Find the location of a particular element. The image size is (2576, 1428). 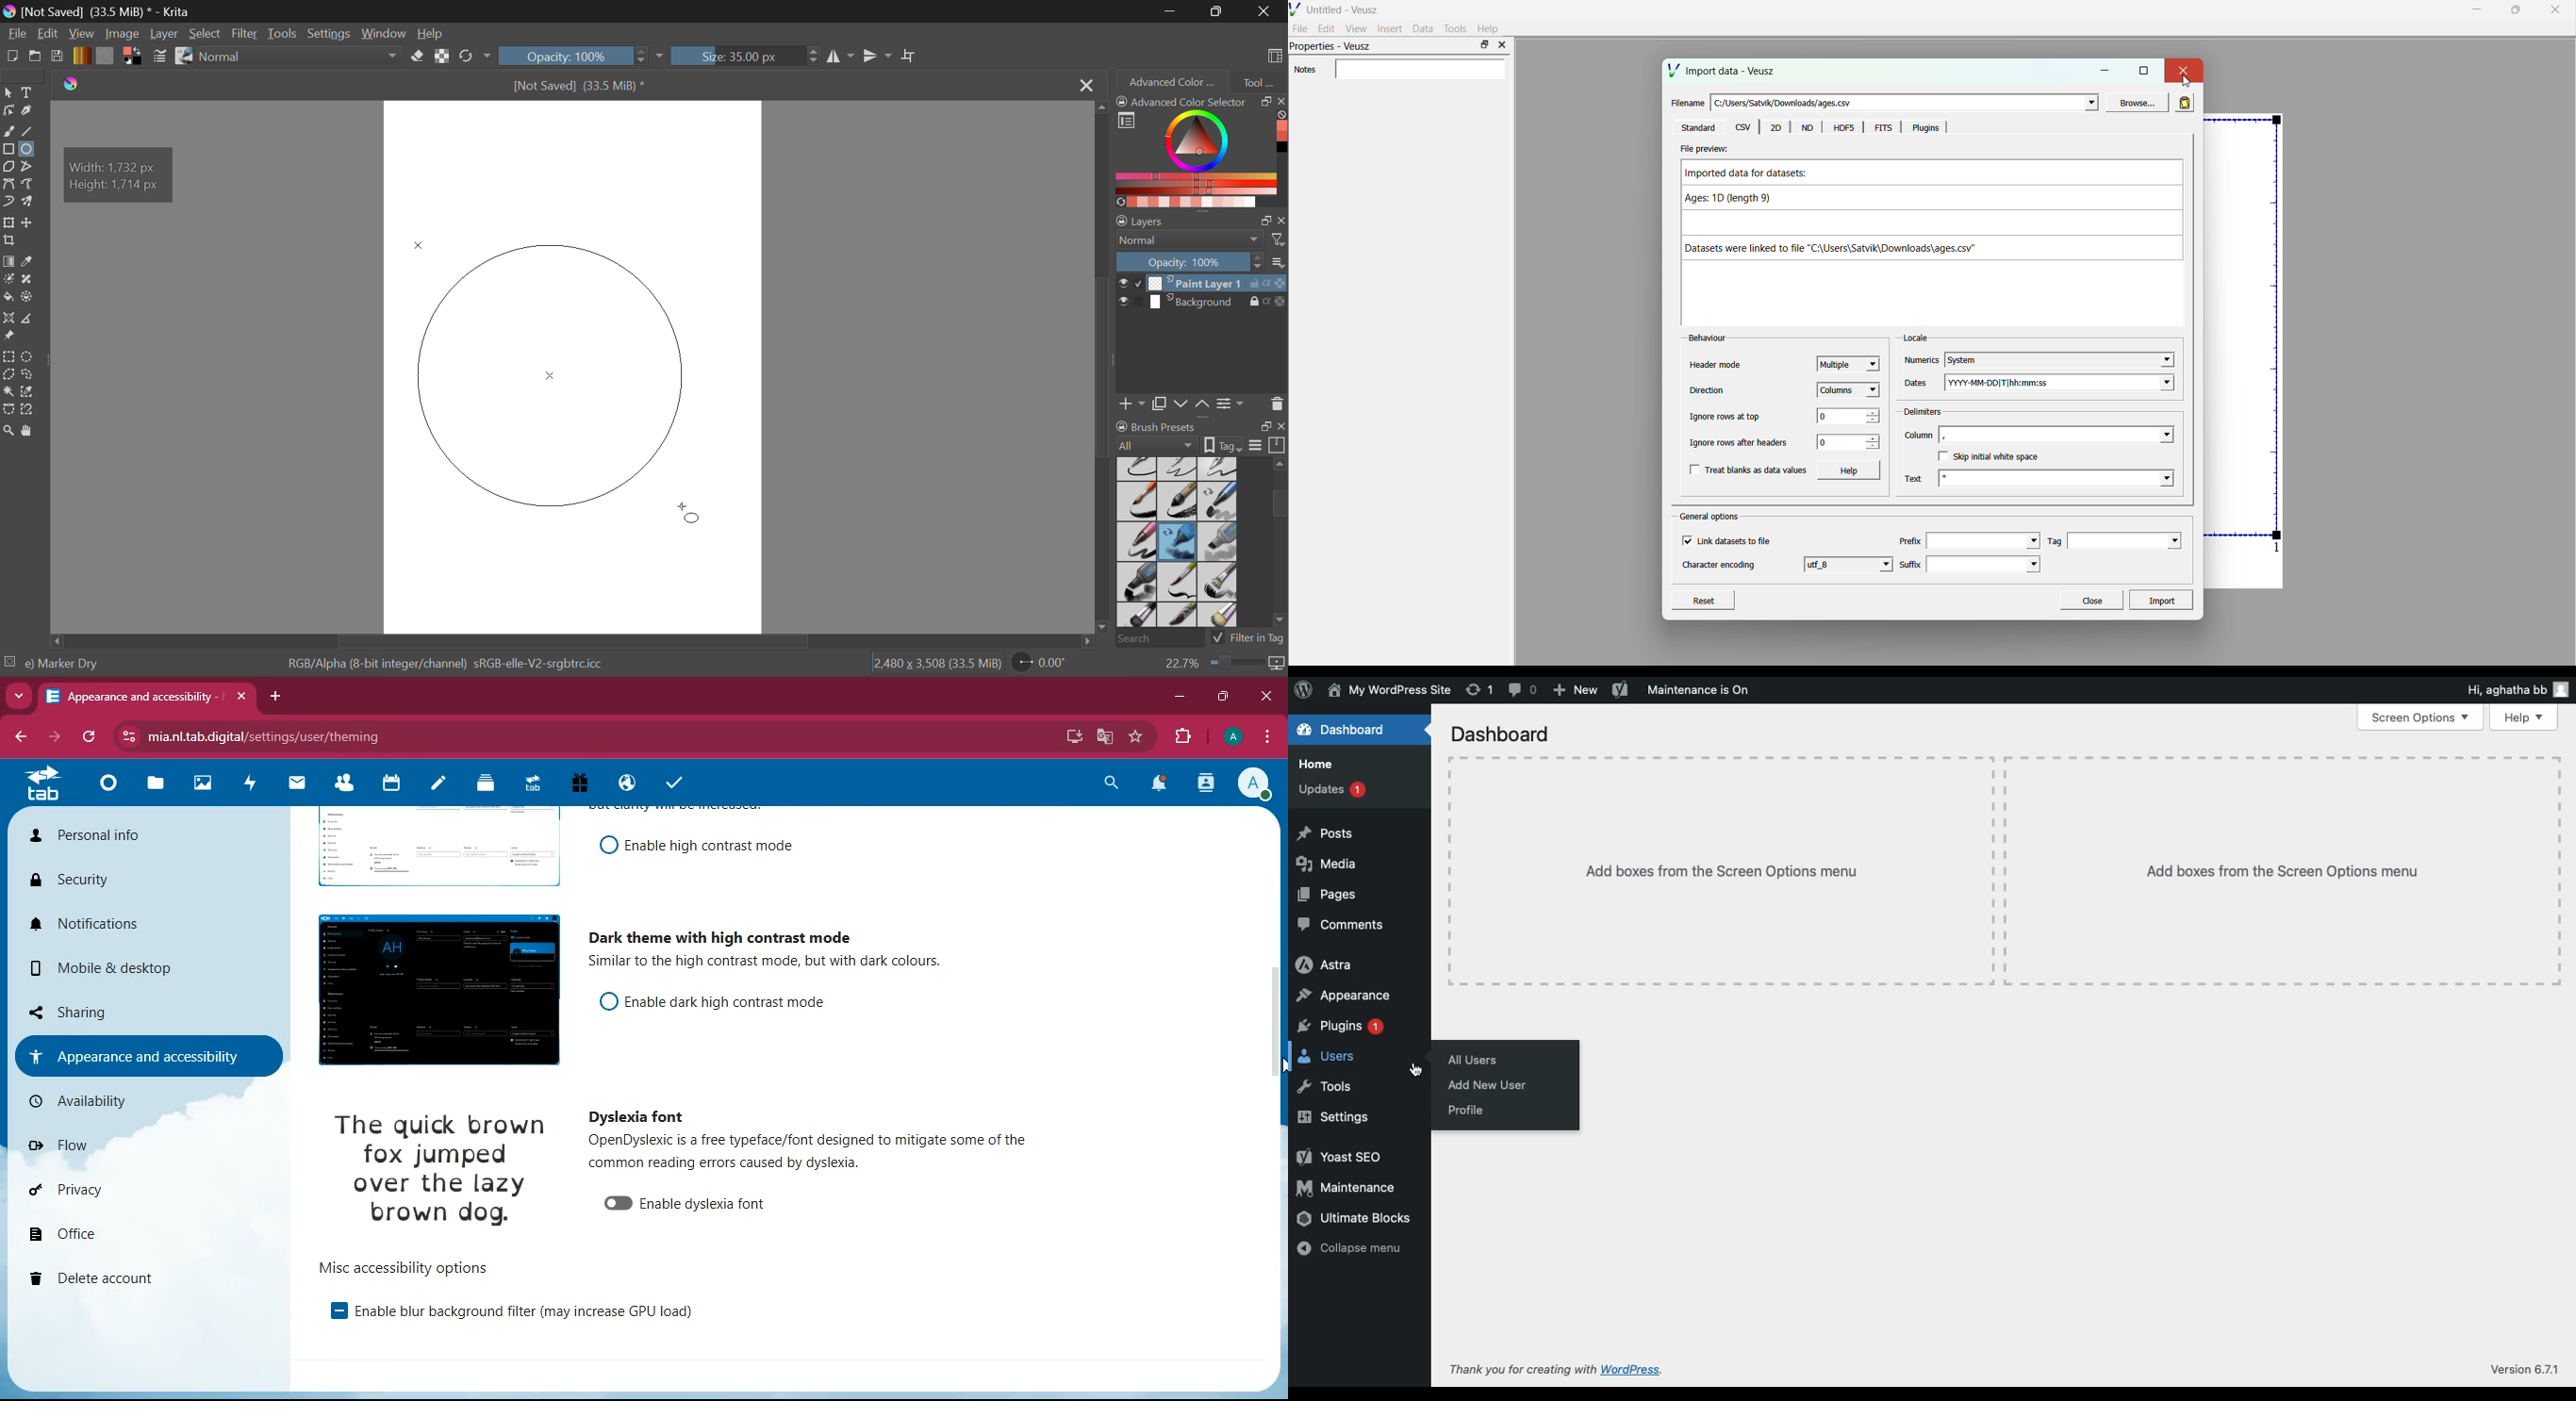

Brush Settings is located at coordinates (159, 57).